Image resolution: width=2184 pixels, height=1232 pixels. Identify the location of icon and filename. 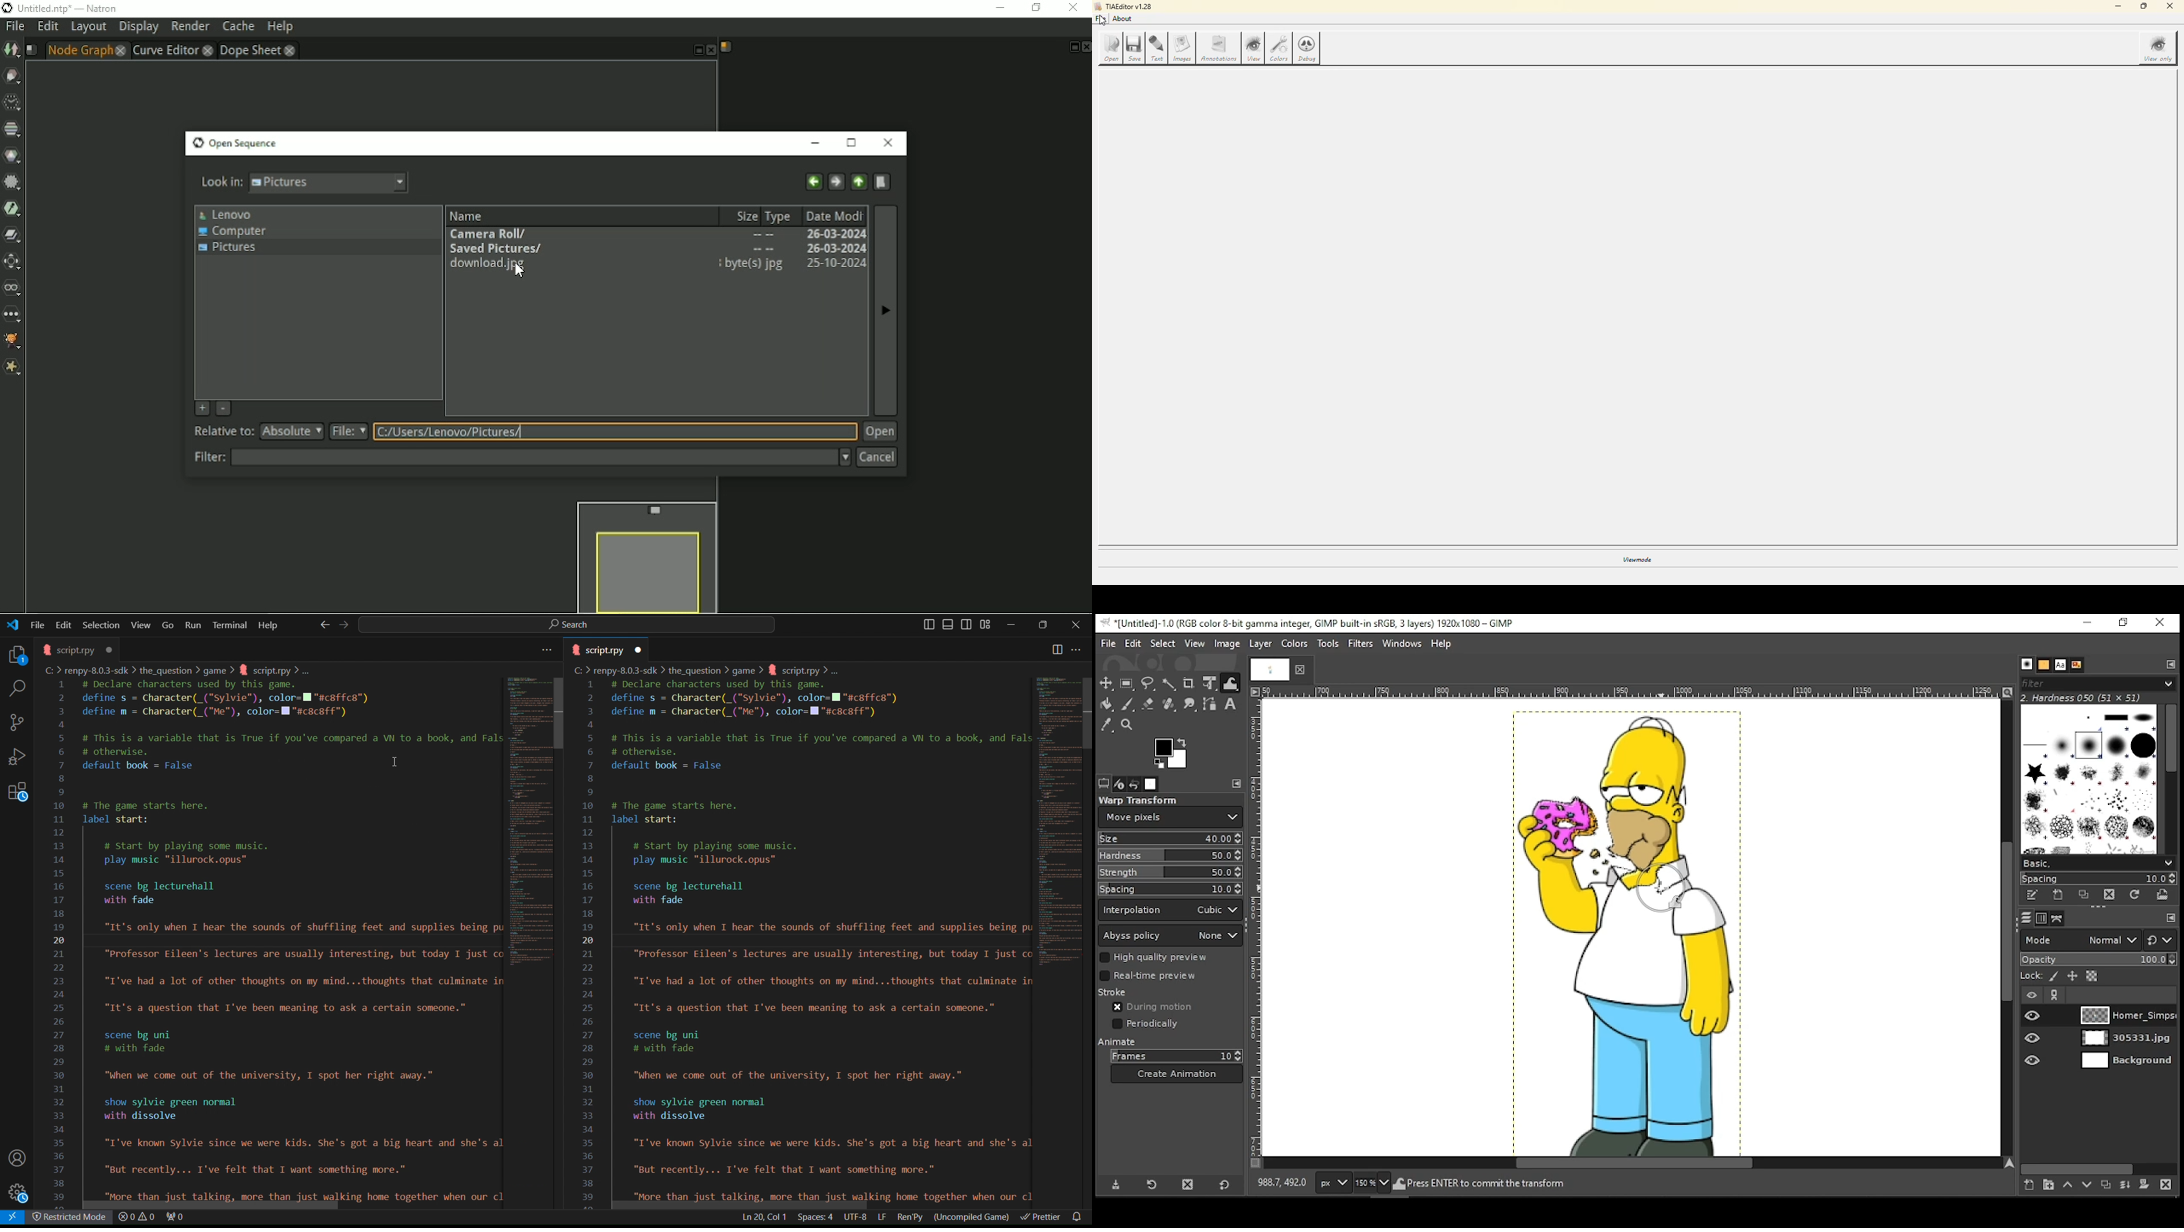
(1311, 623).